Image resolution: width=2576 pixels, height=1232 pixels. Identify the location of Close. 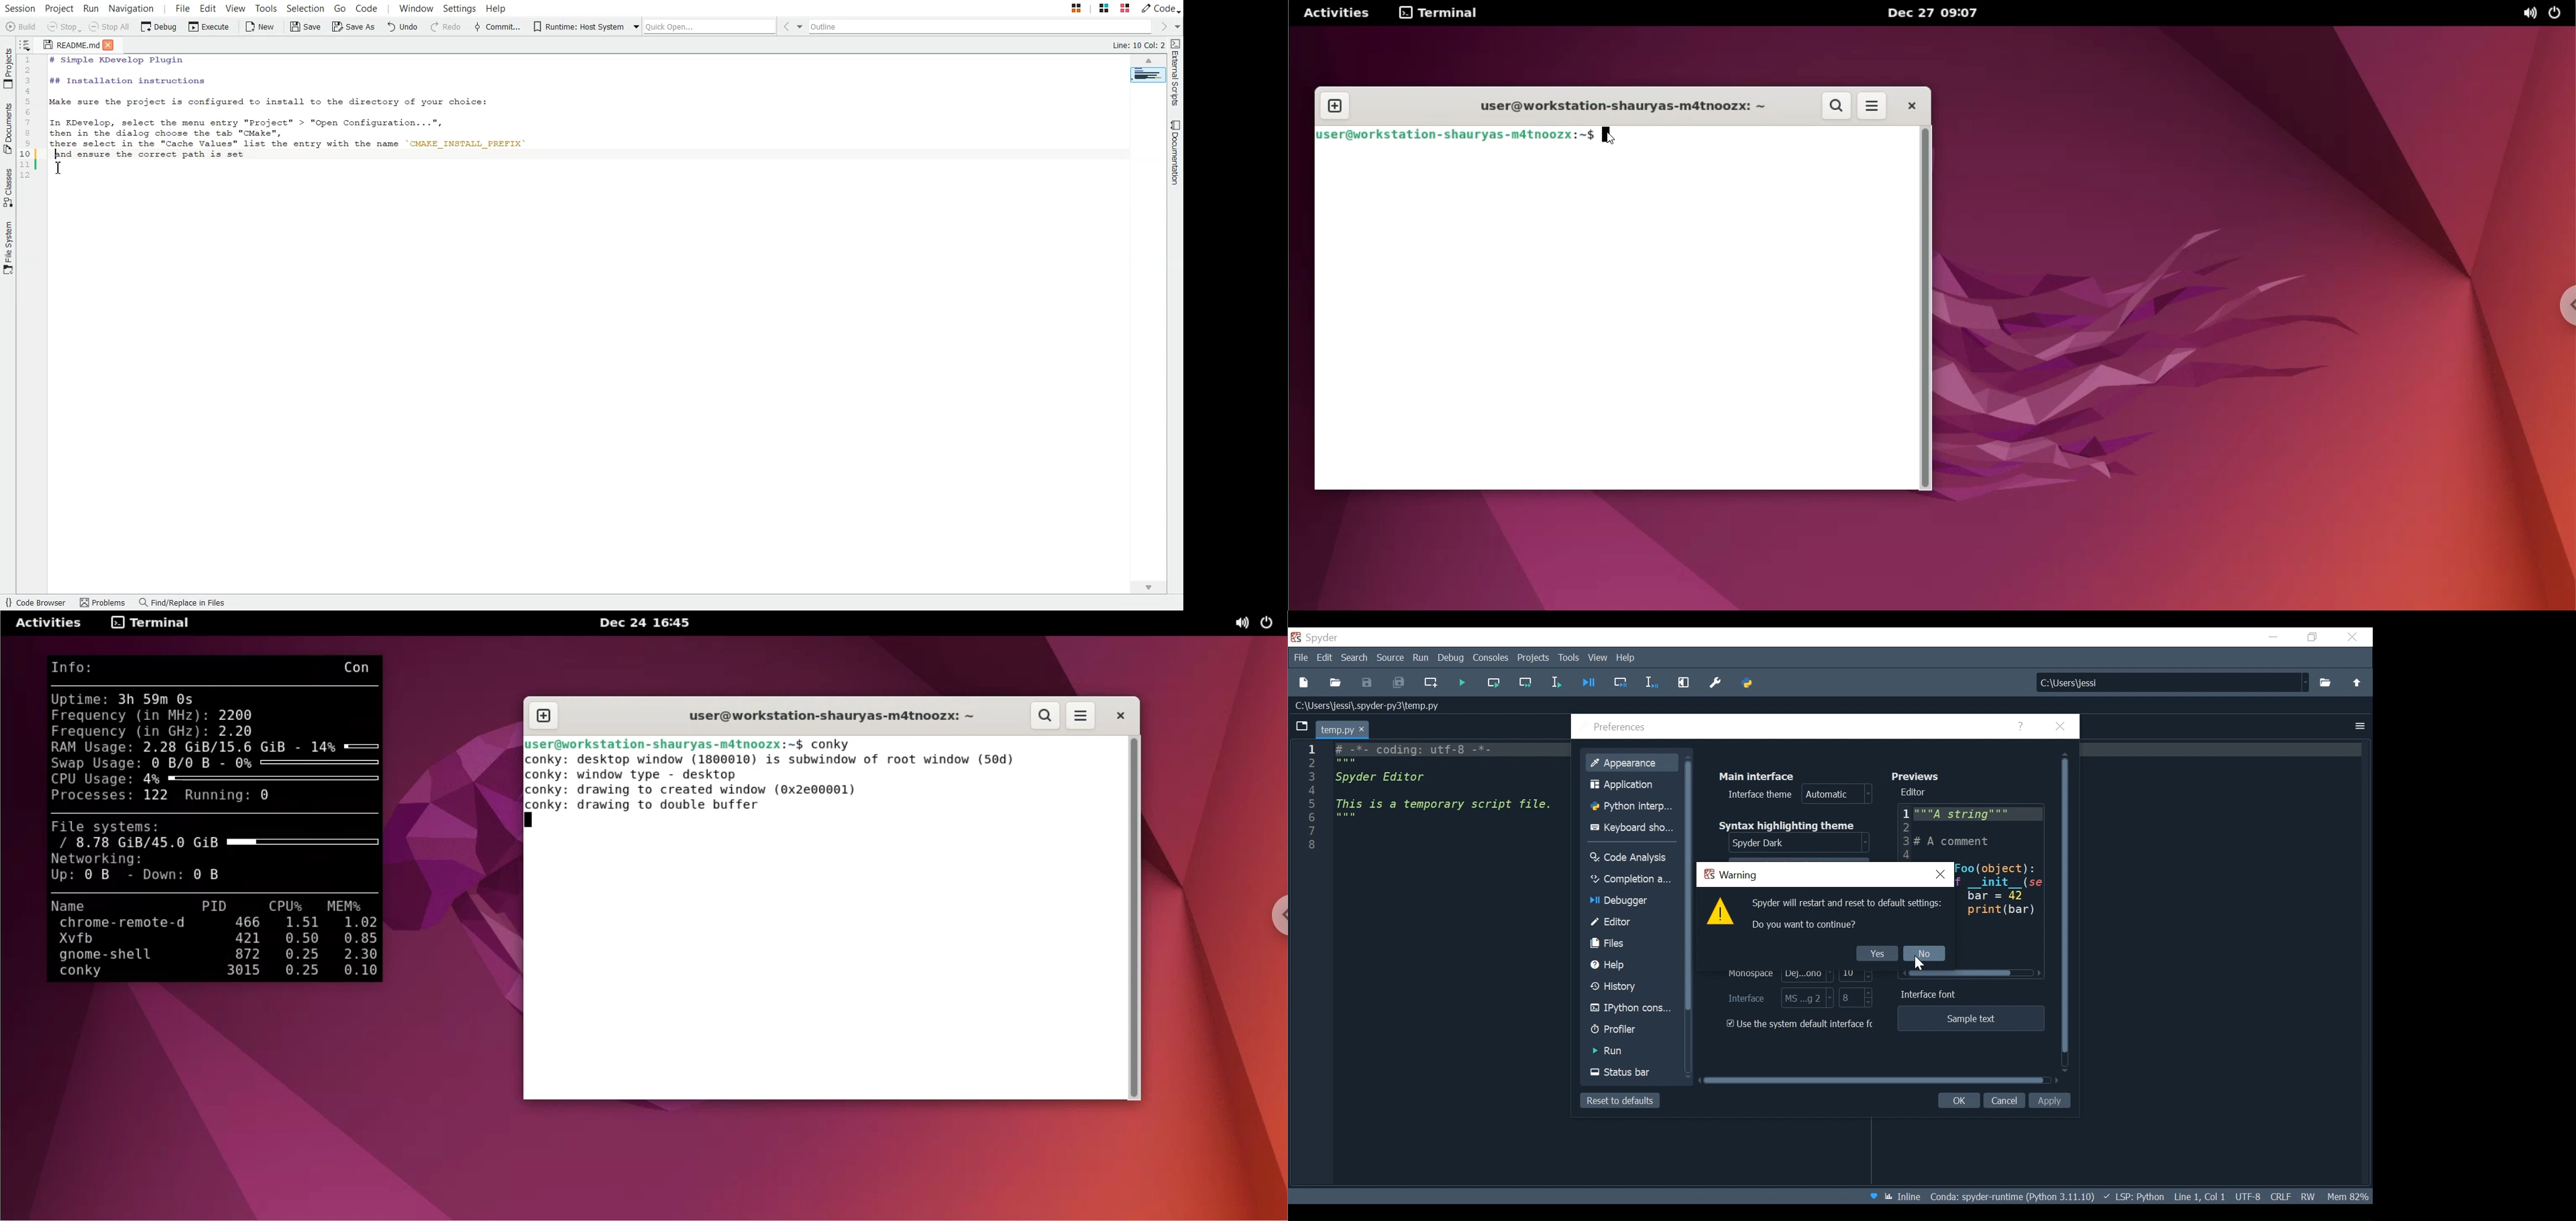
(1940, 874).